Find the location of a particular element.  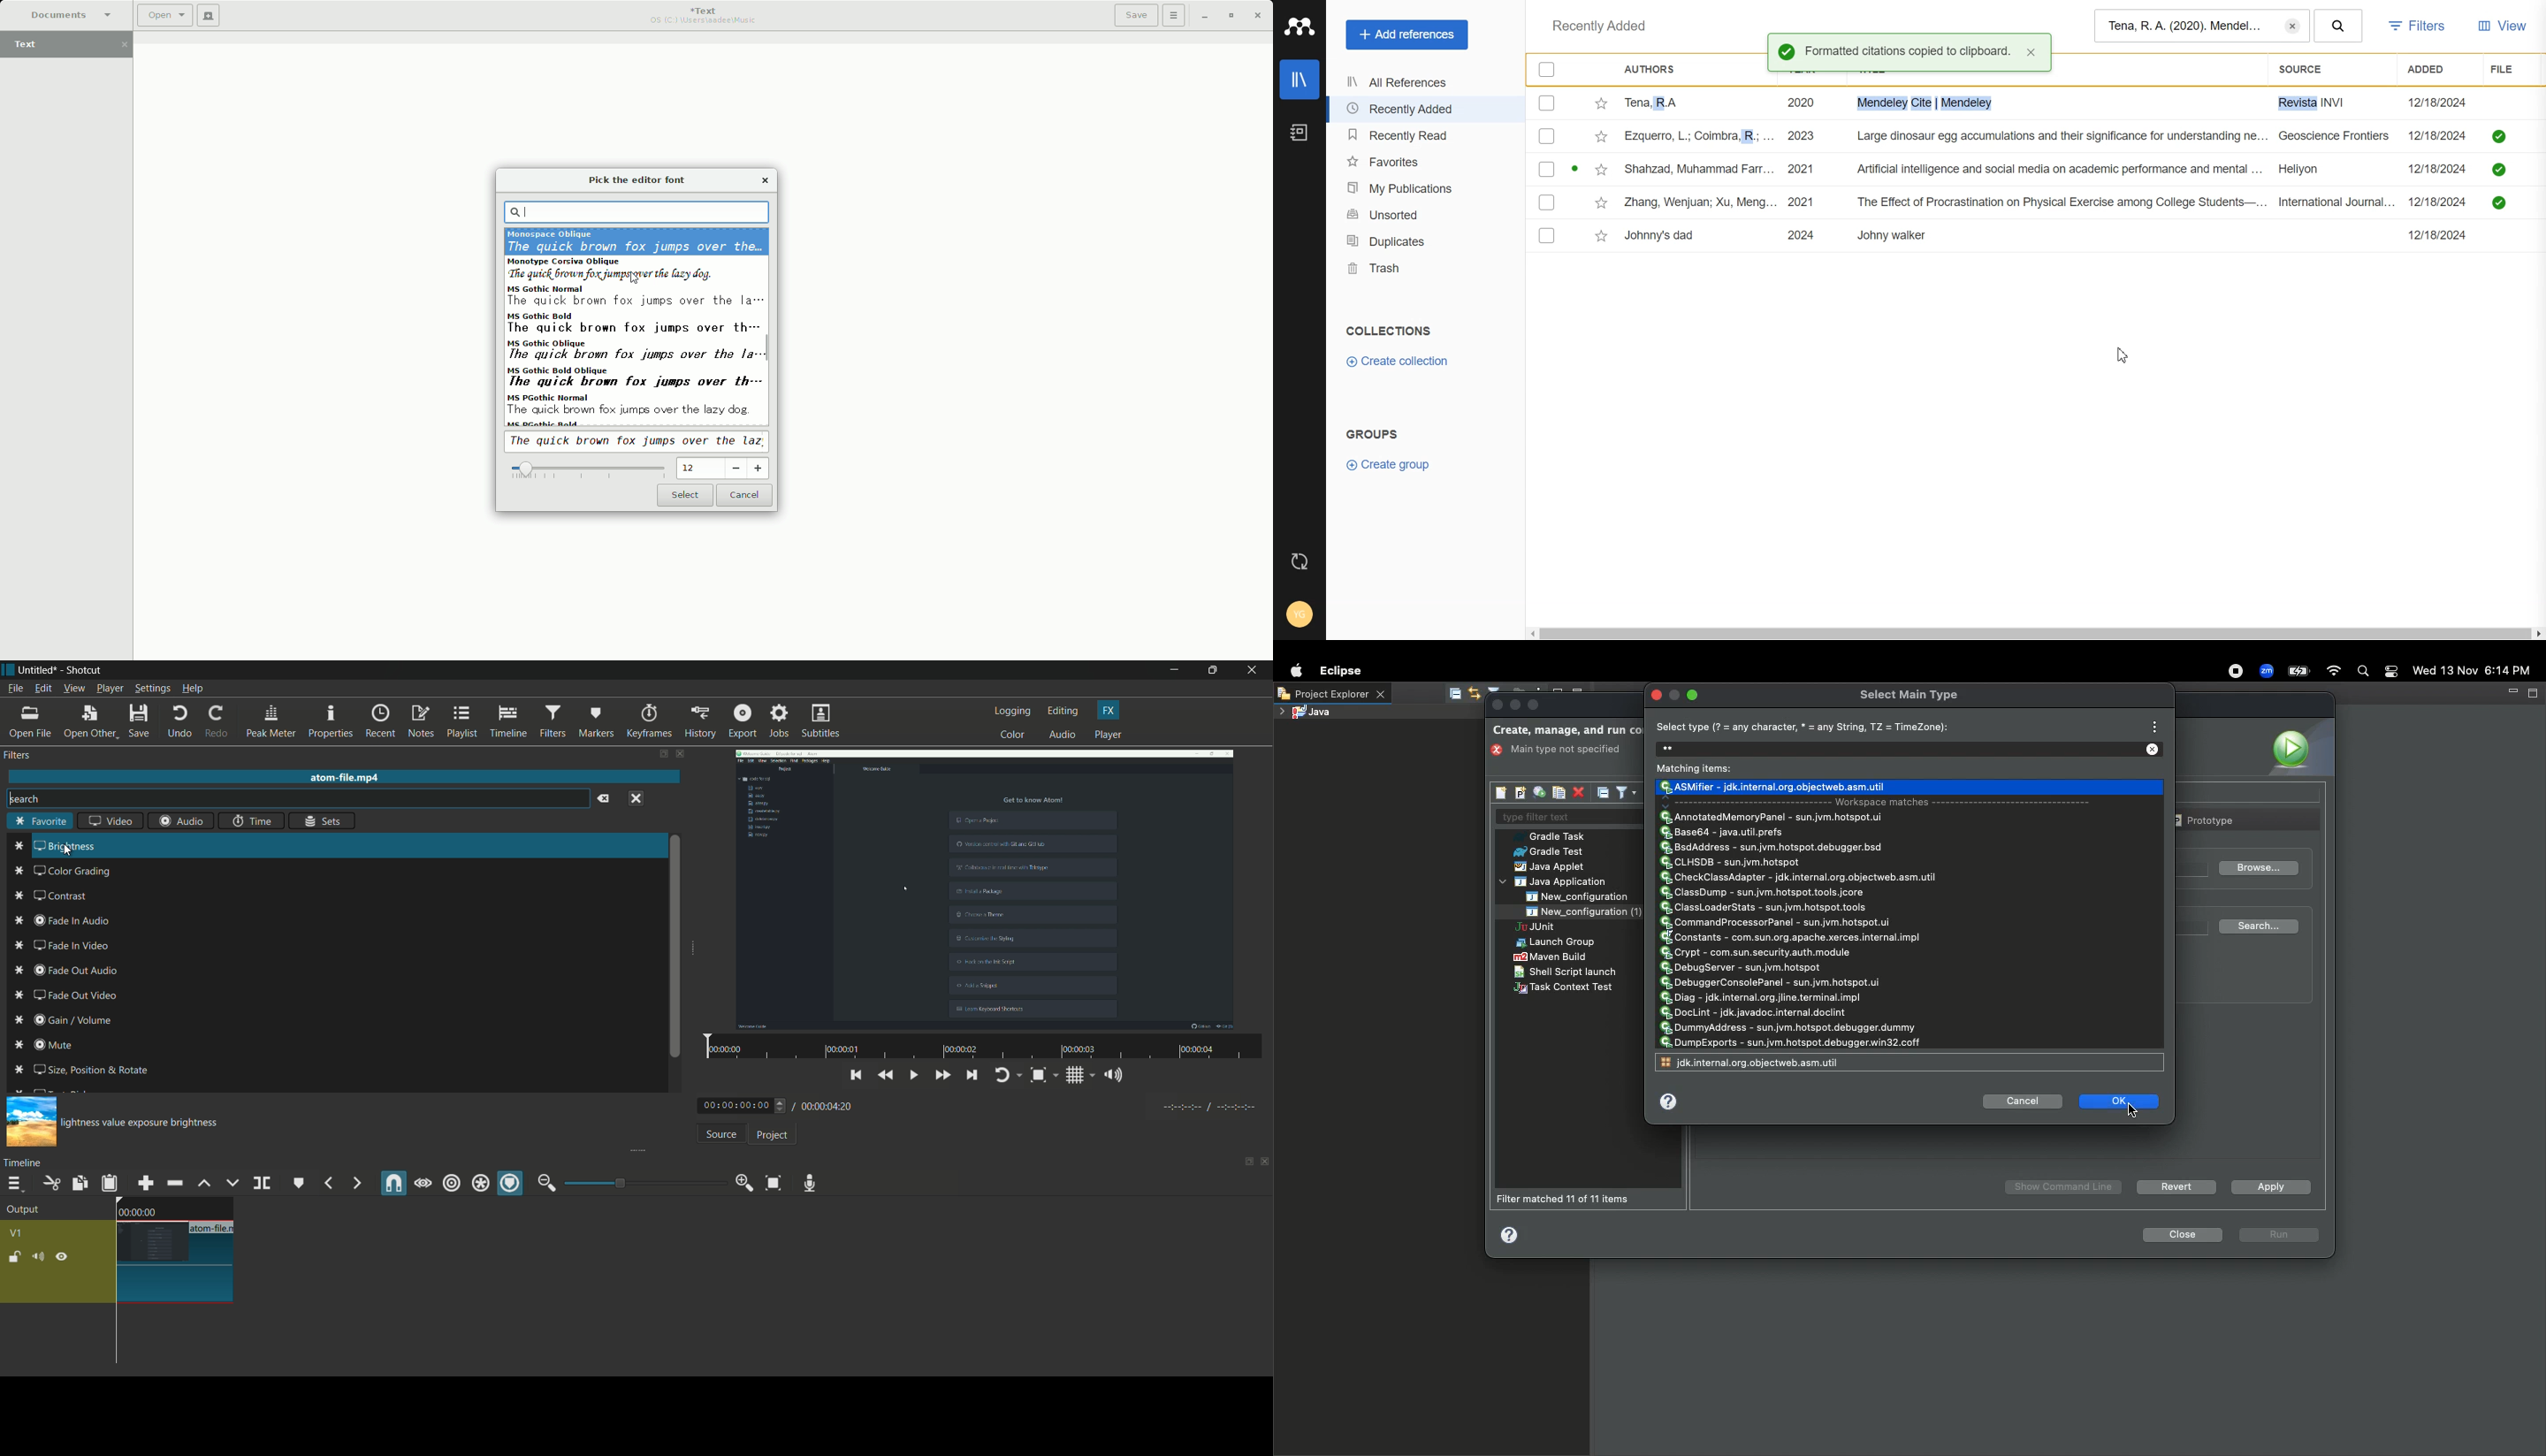

New_configuration is located at coordinates (1589, 896).